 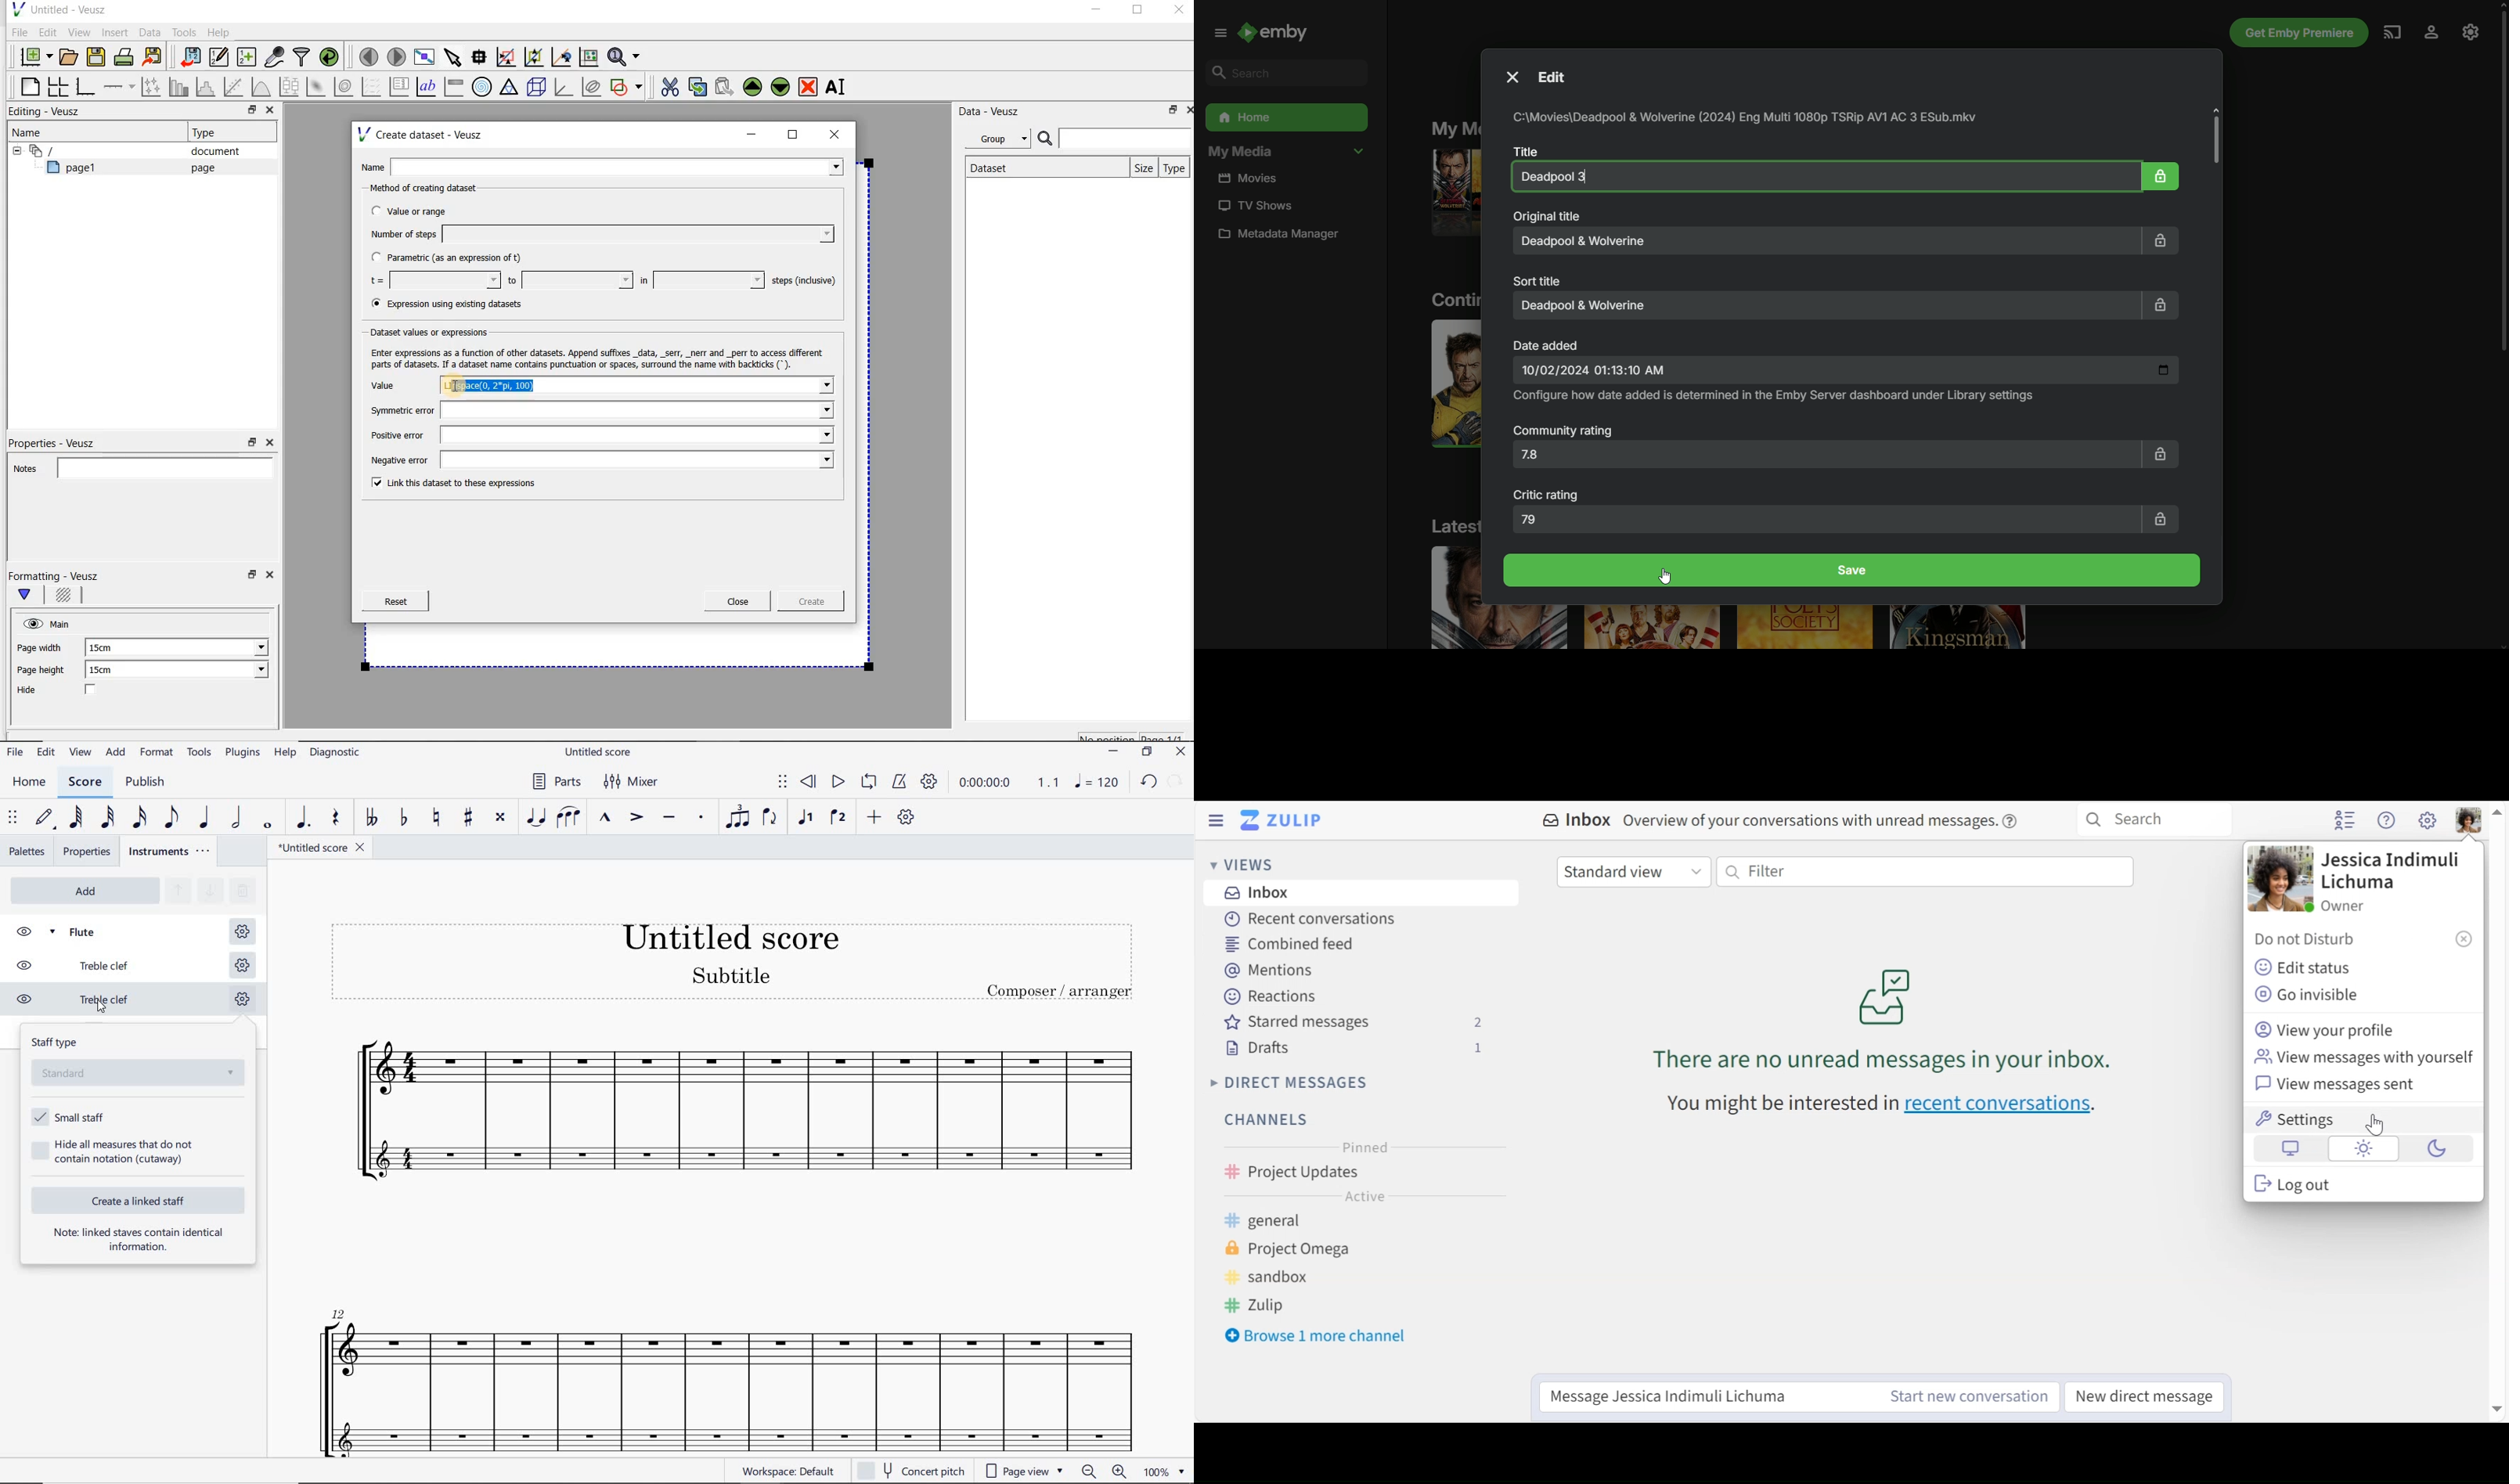 I want to click on note, so click(x=1100, y=781).